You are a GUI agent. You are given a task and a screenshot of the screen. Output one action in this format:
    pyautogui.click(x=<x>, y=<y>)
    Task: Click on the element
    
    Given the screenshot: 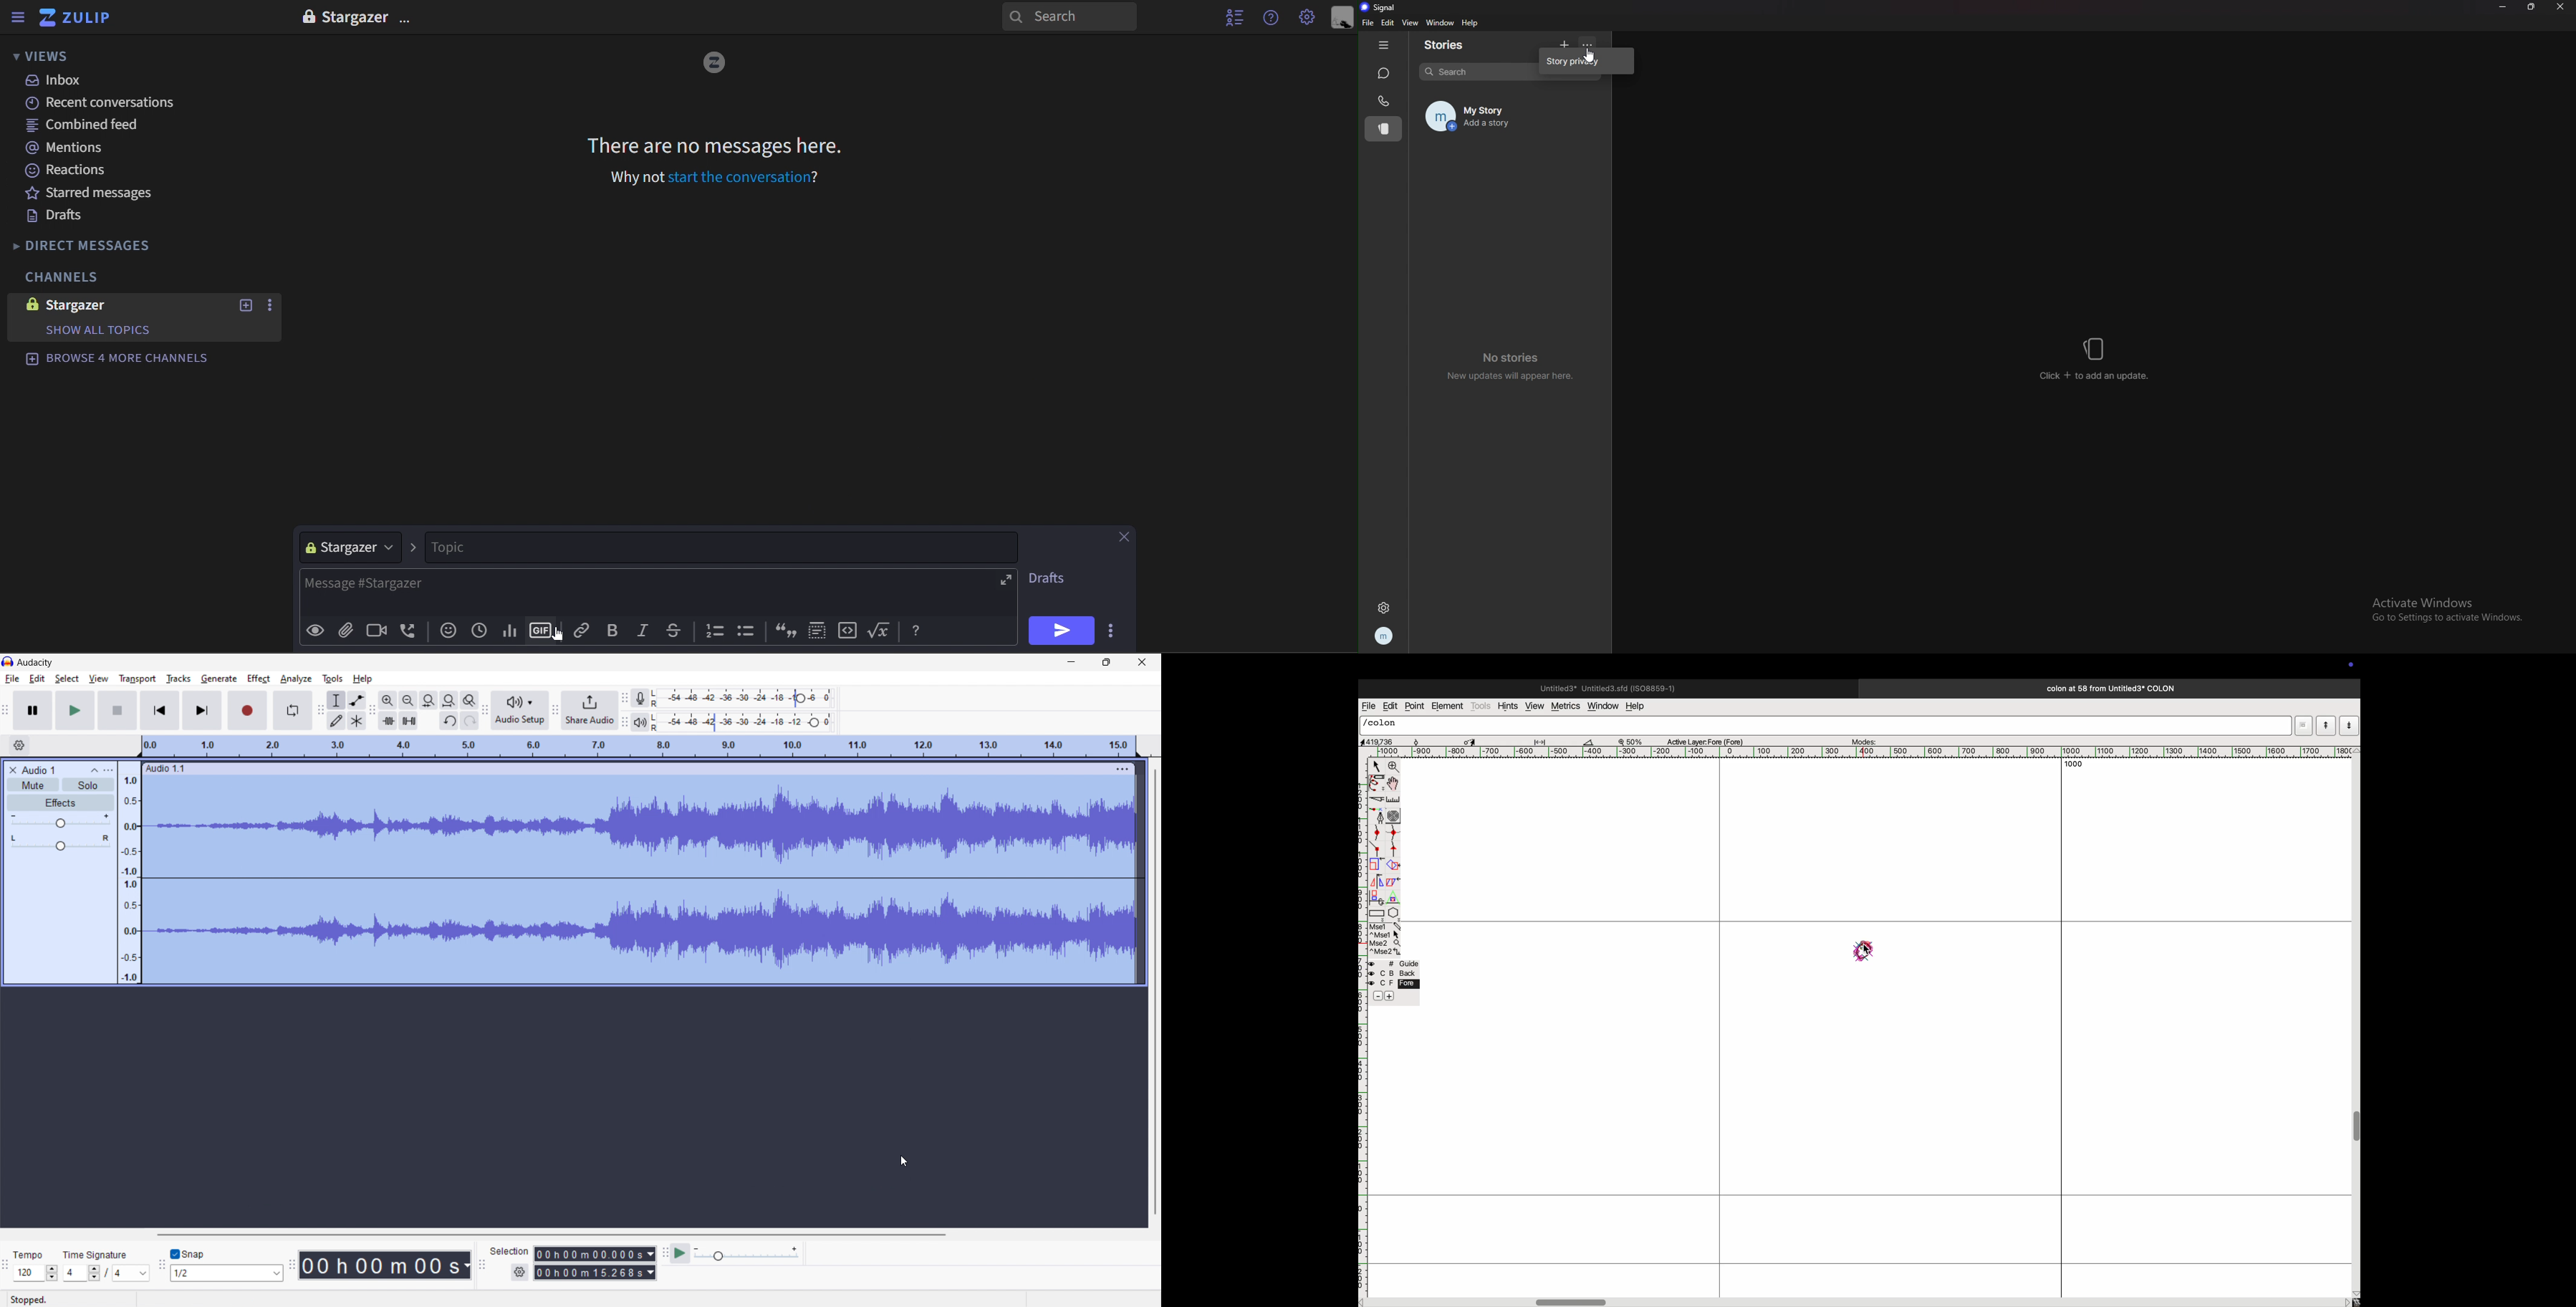 What is the action you would take?
    pyautogui.click(x=1447, y=707)
    